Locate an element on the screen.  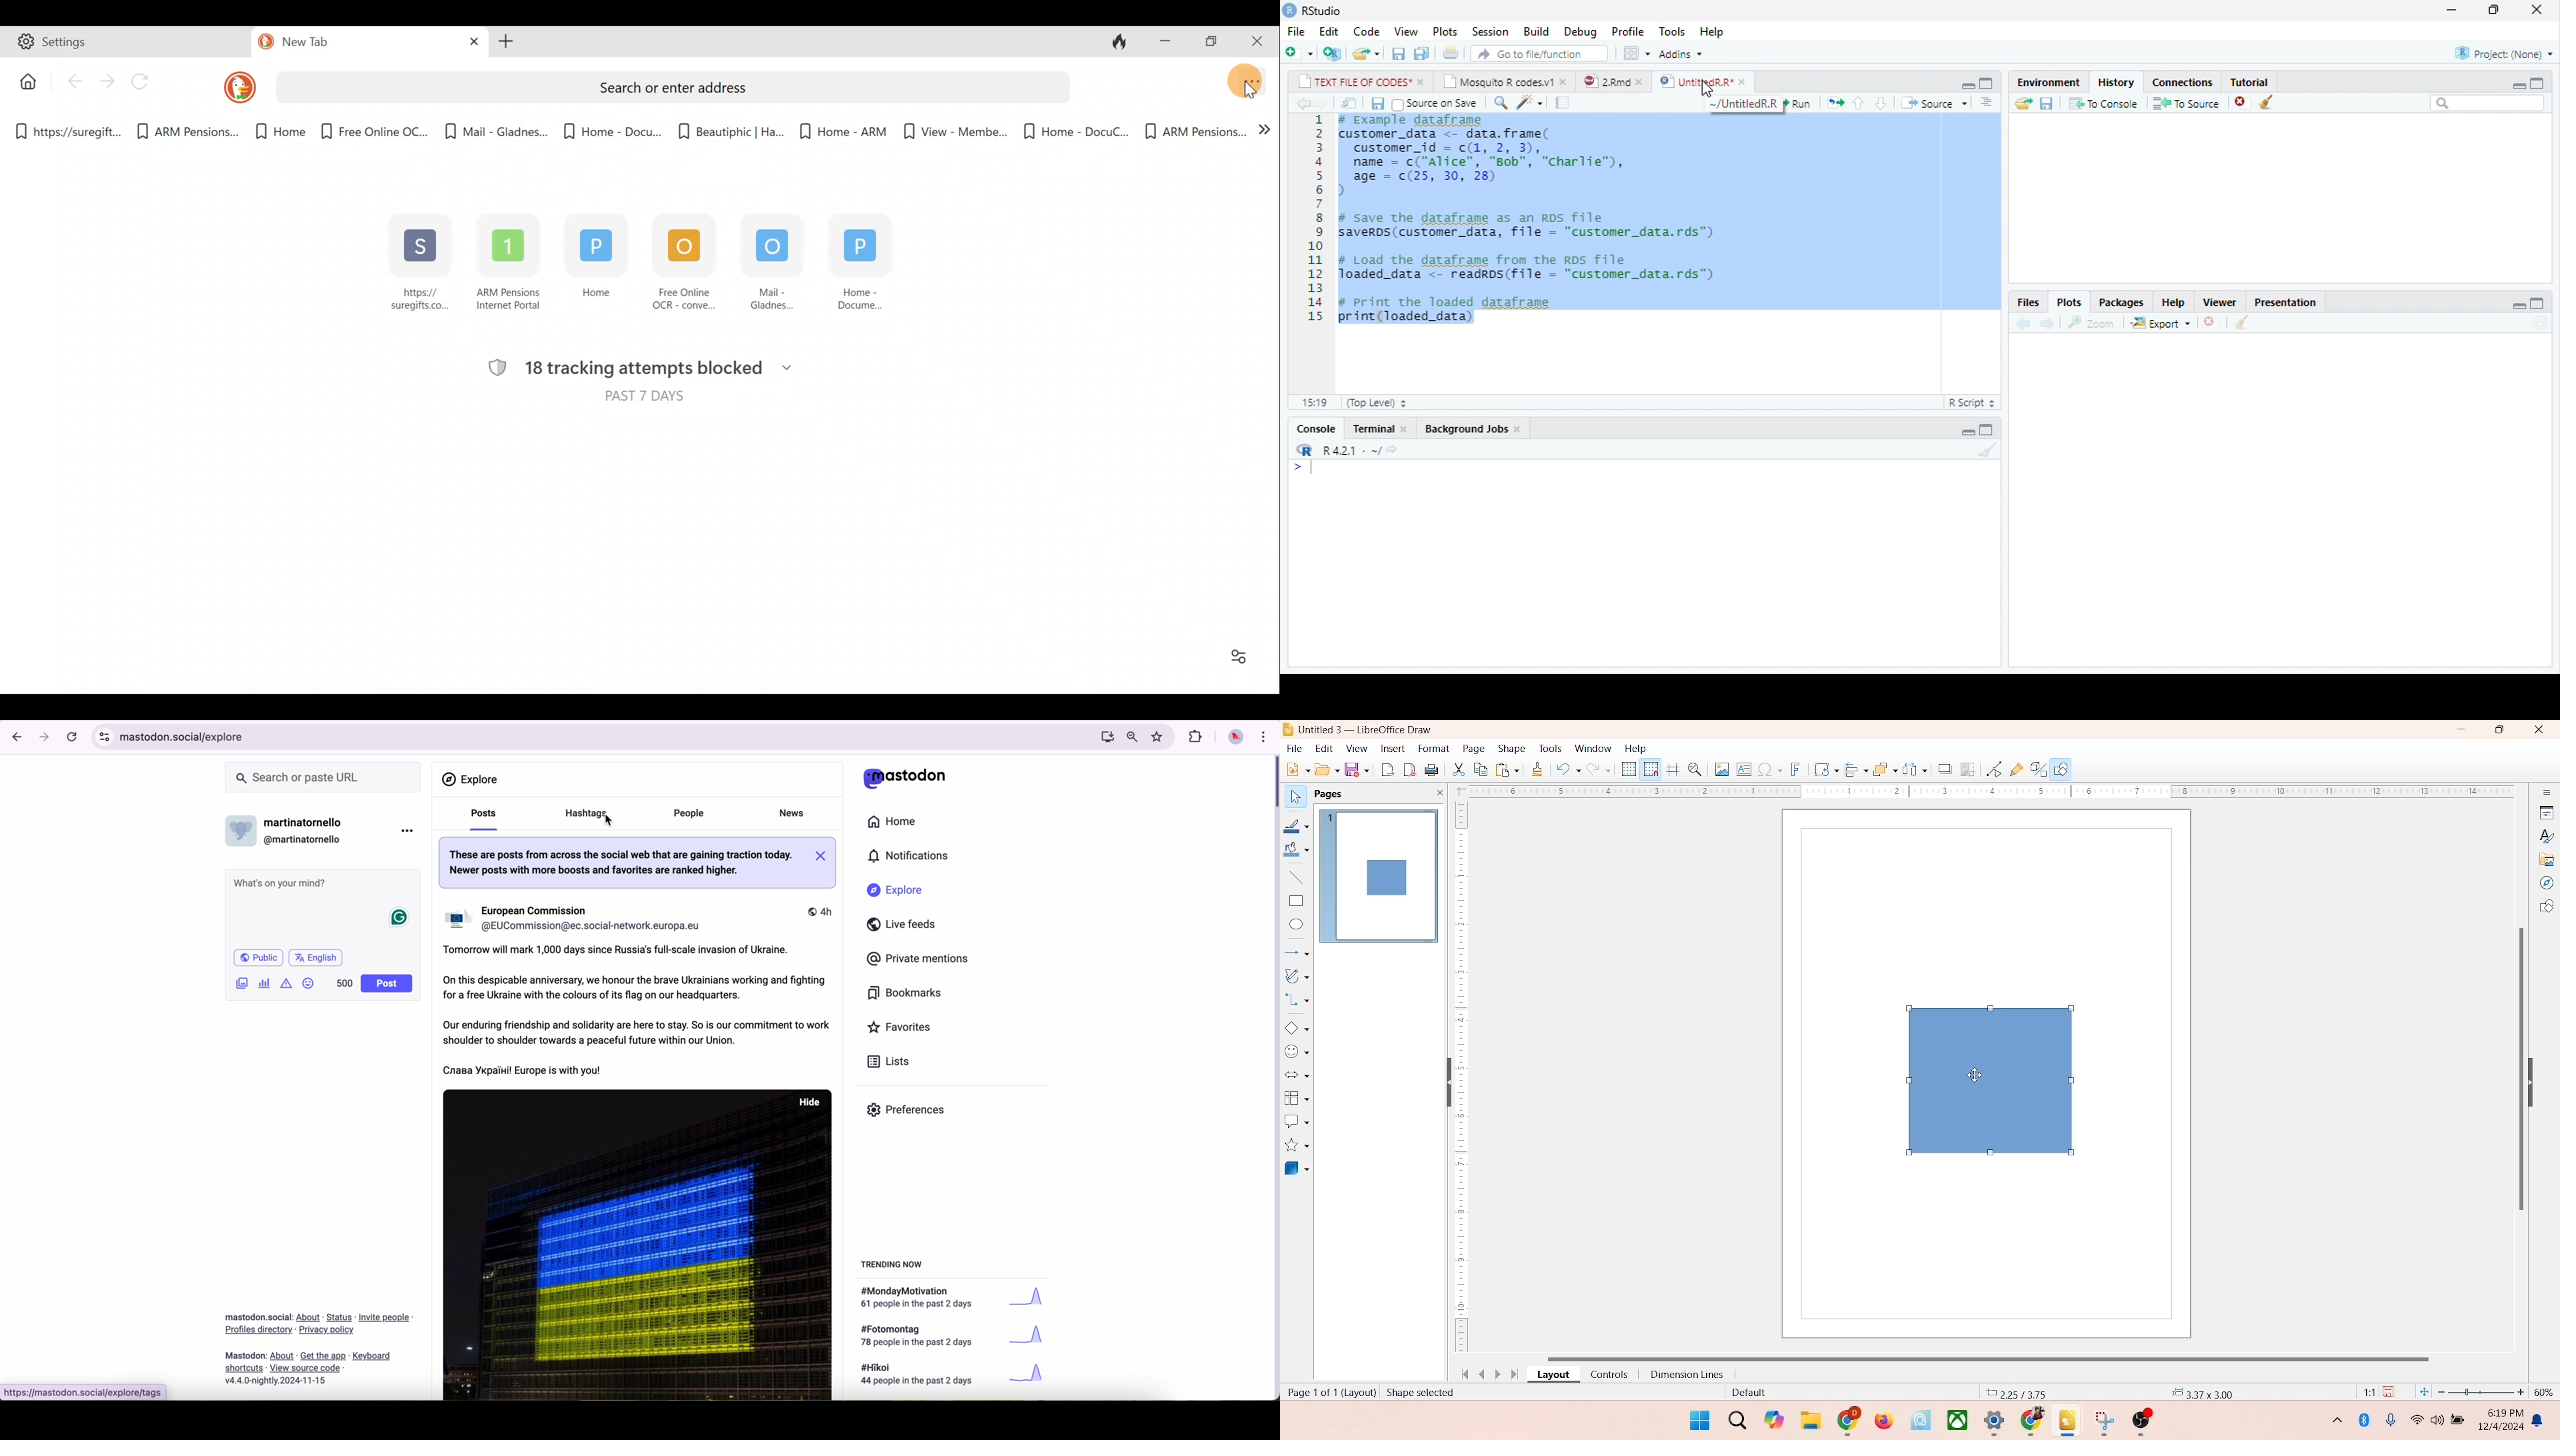
snap to grid is located at coordinates (1648, 769).